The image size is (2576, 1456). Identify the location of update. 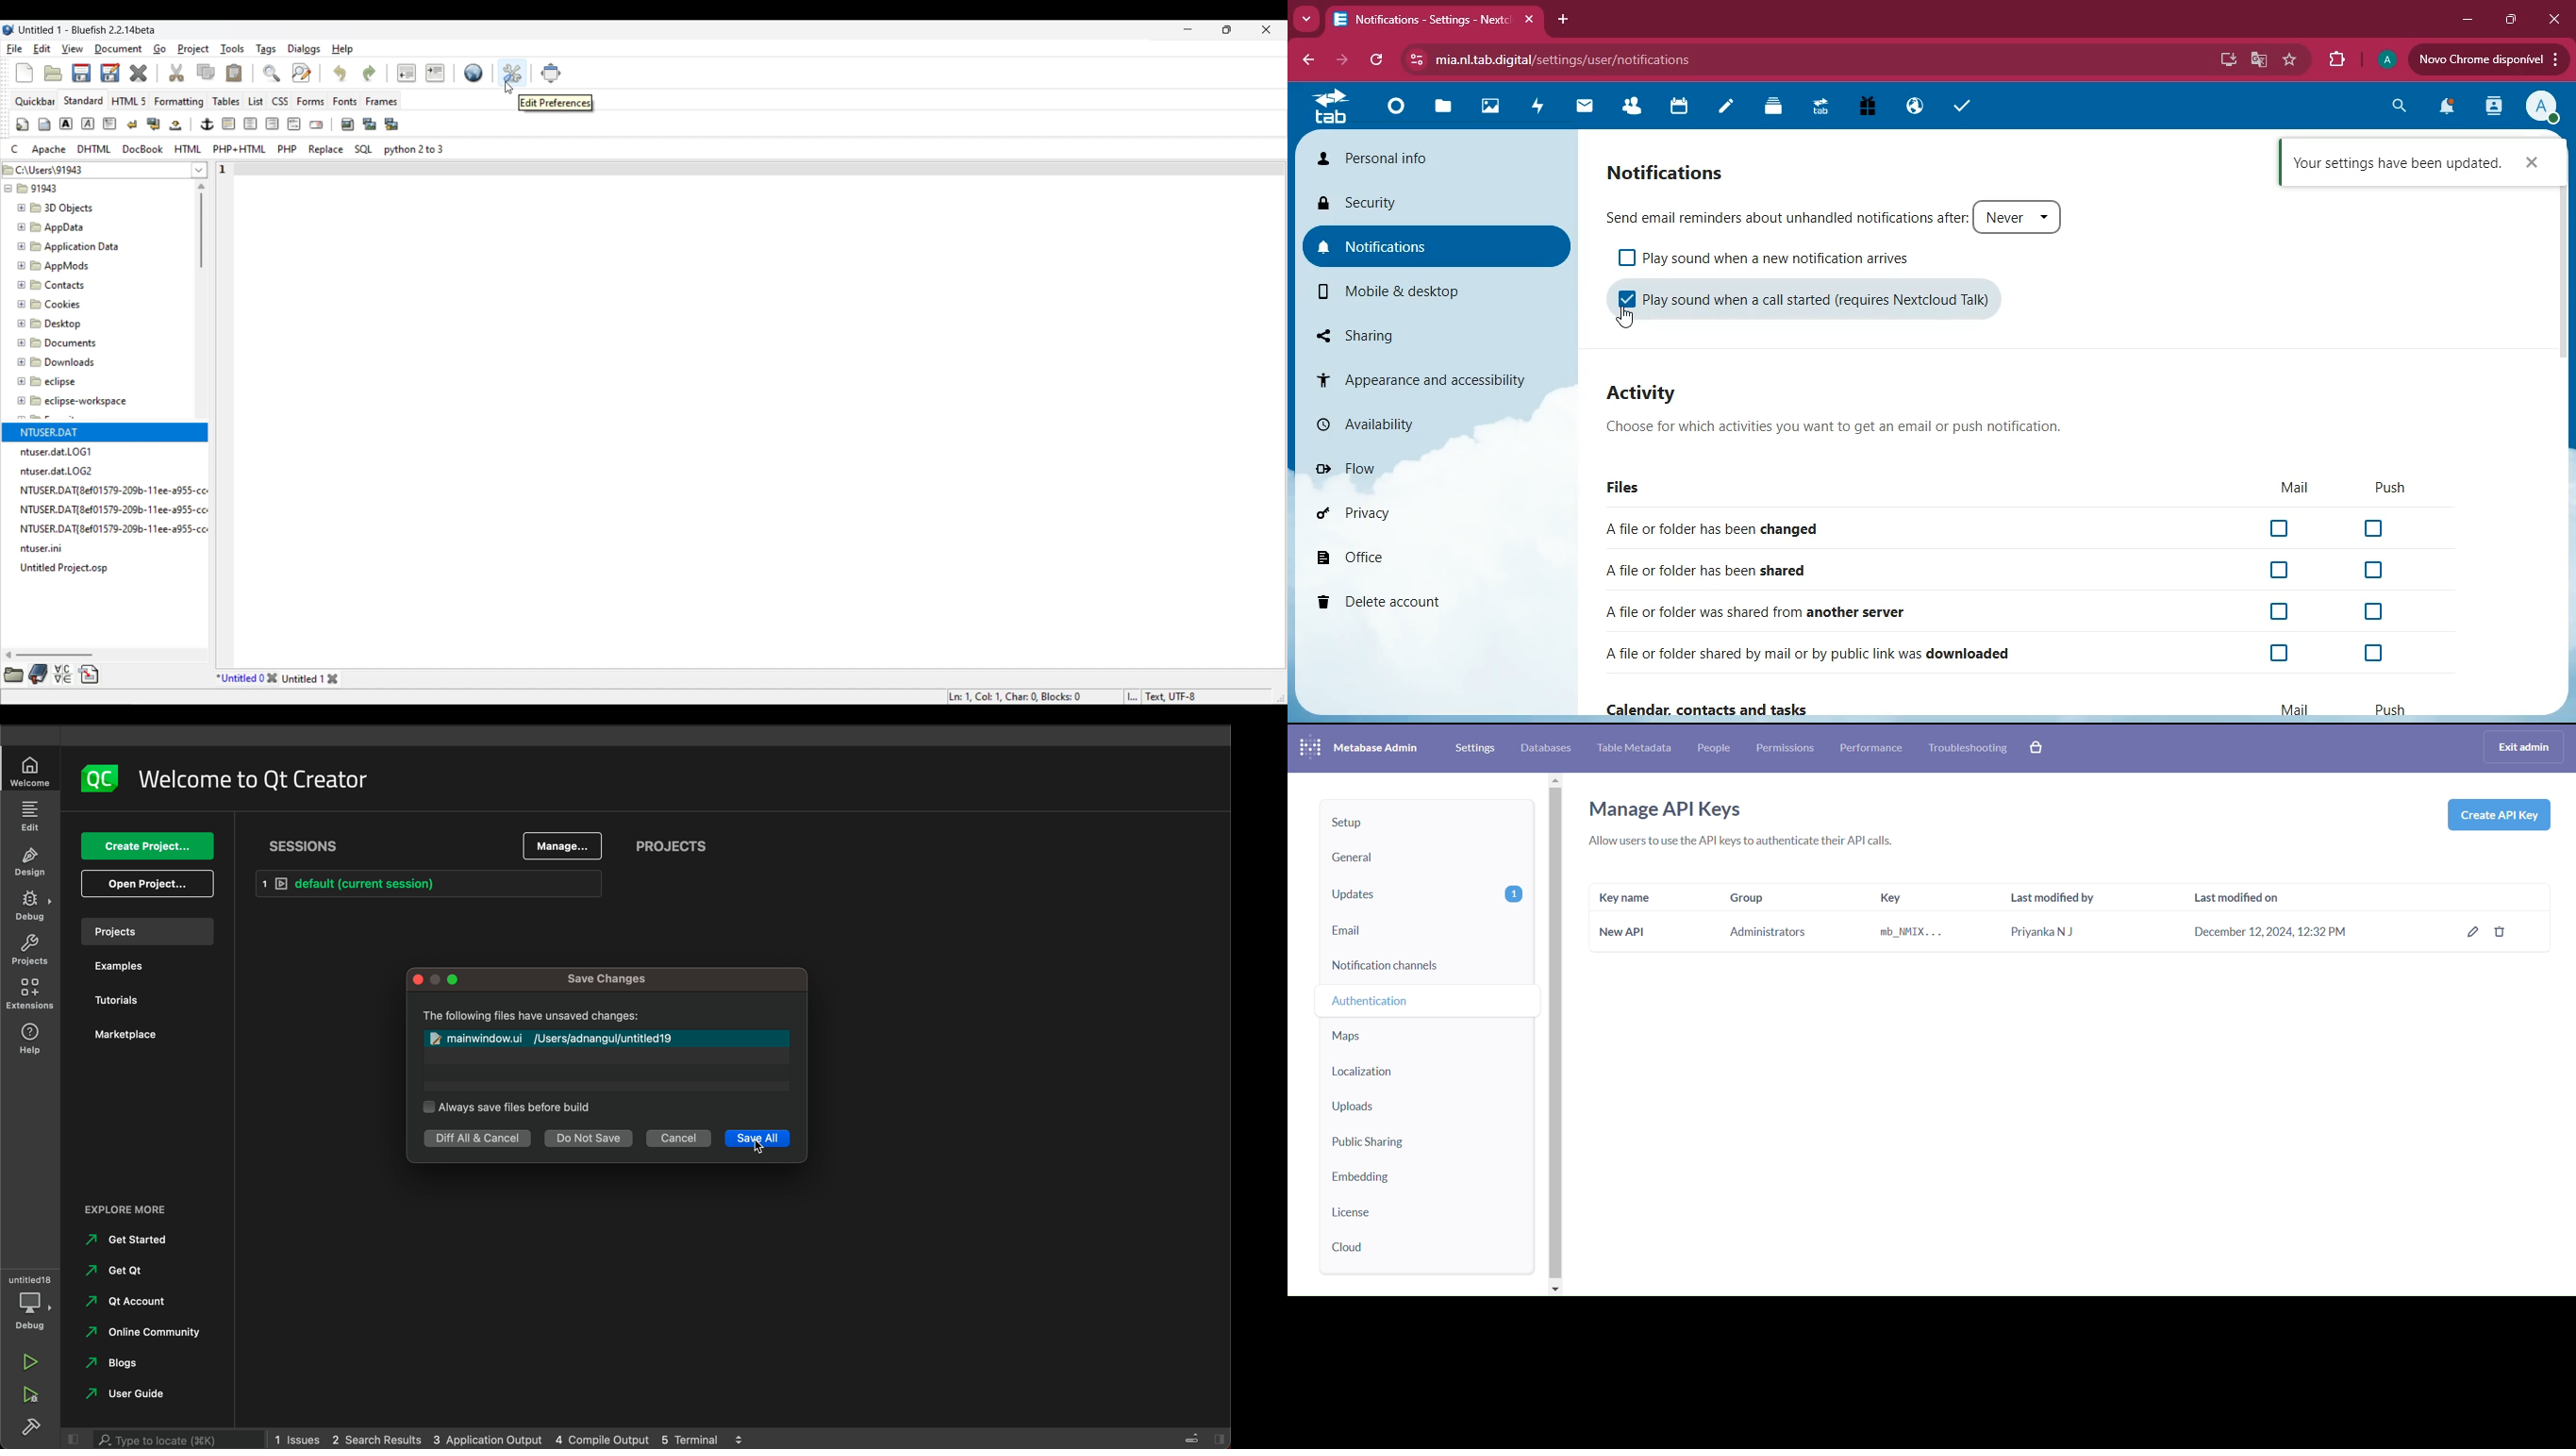
(2488, 59).